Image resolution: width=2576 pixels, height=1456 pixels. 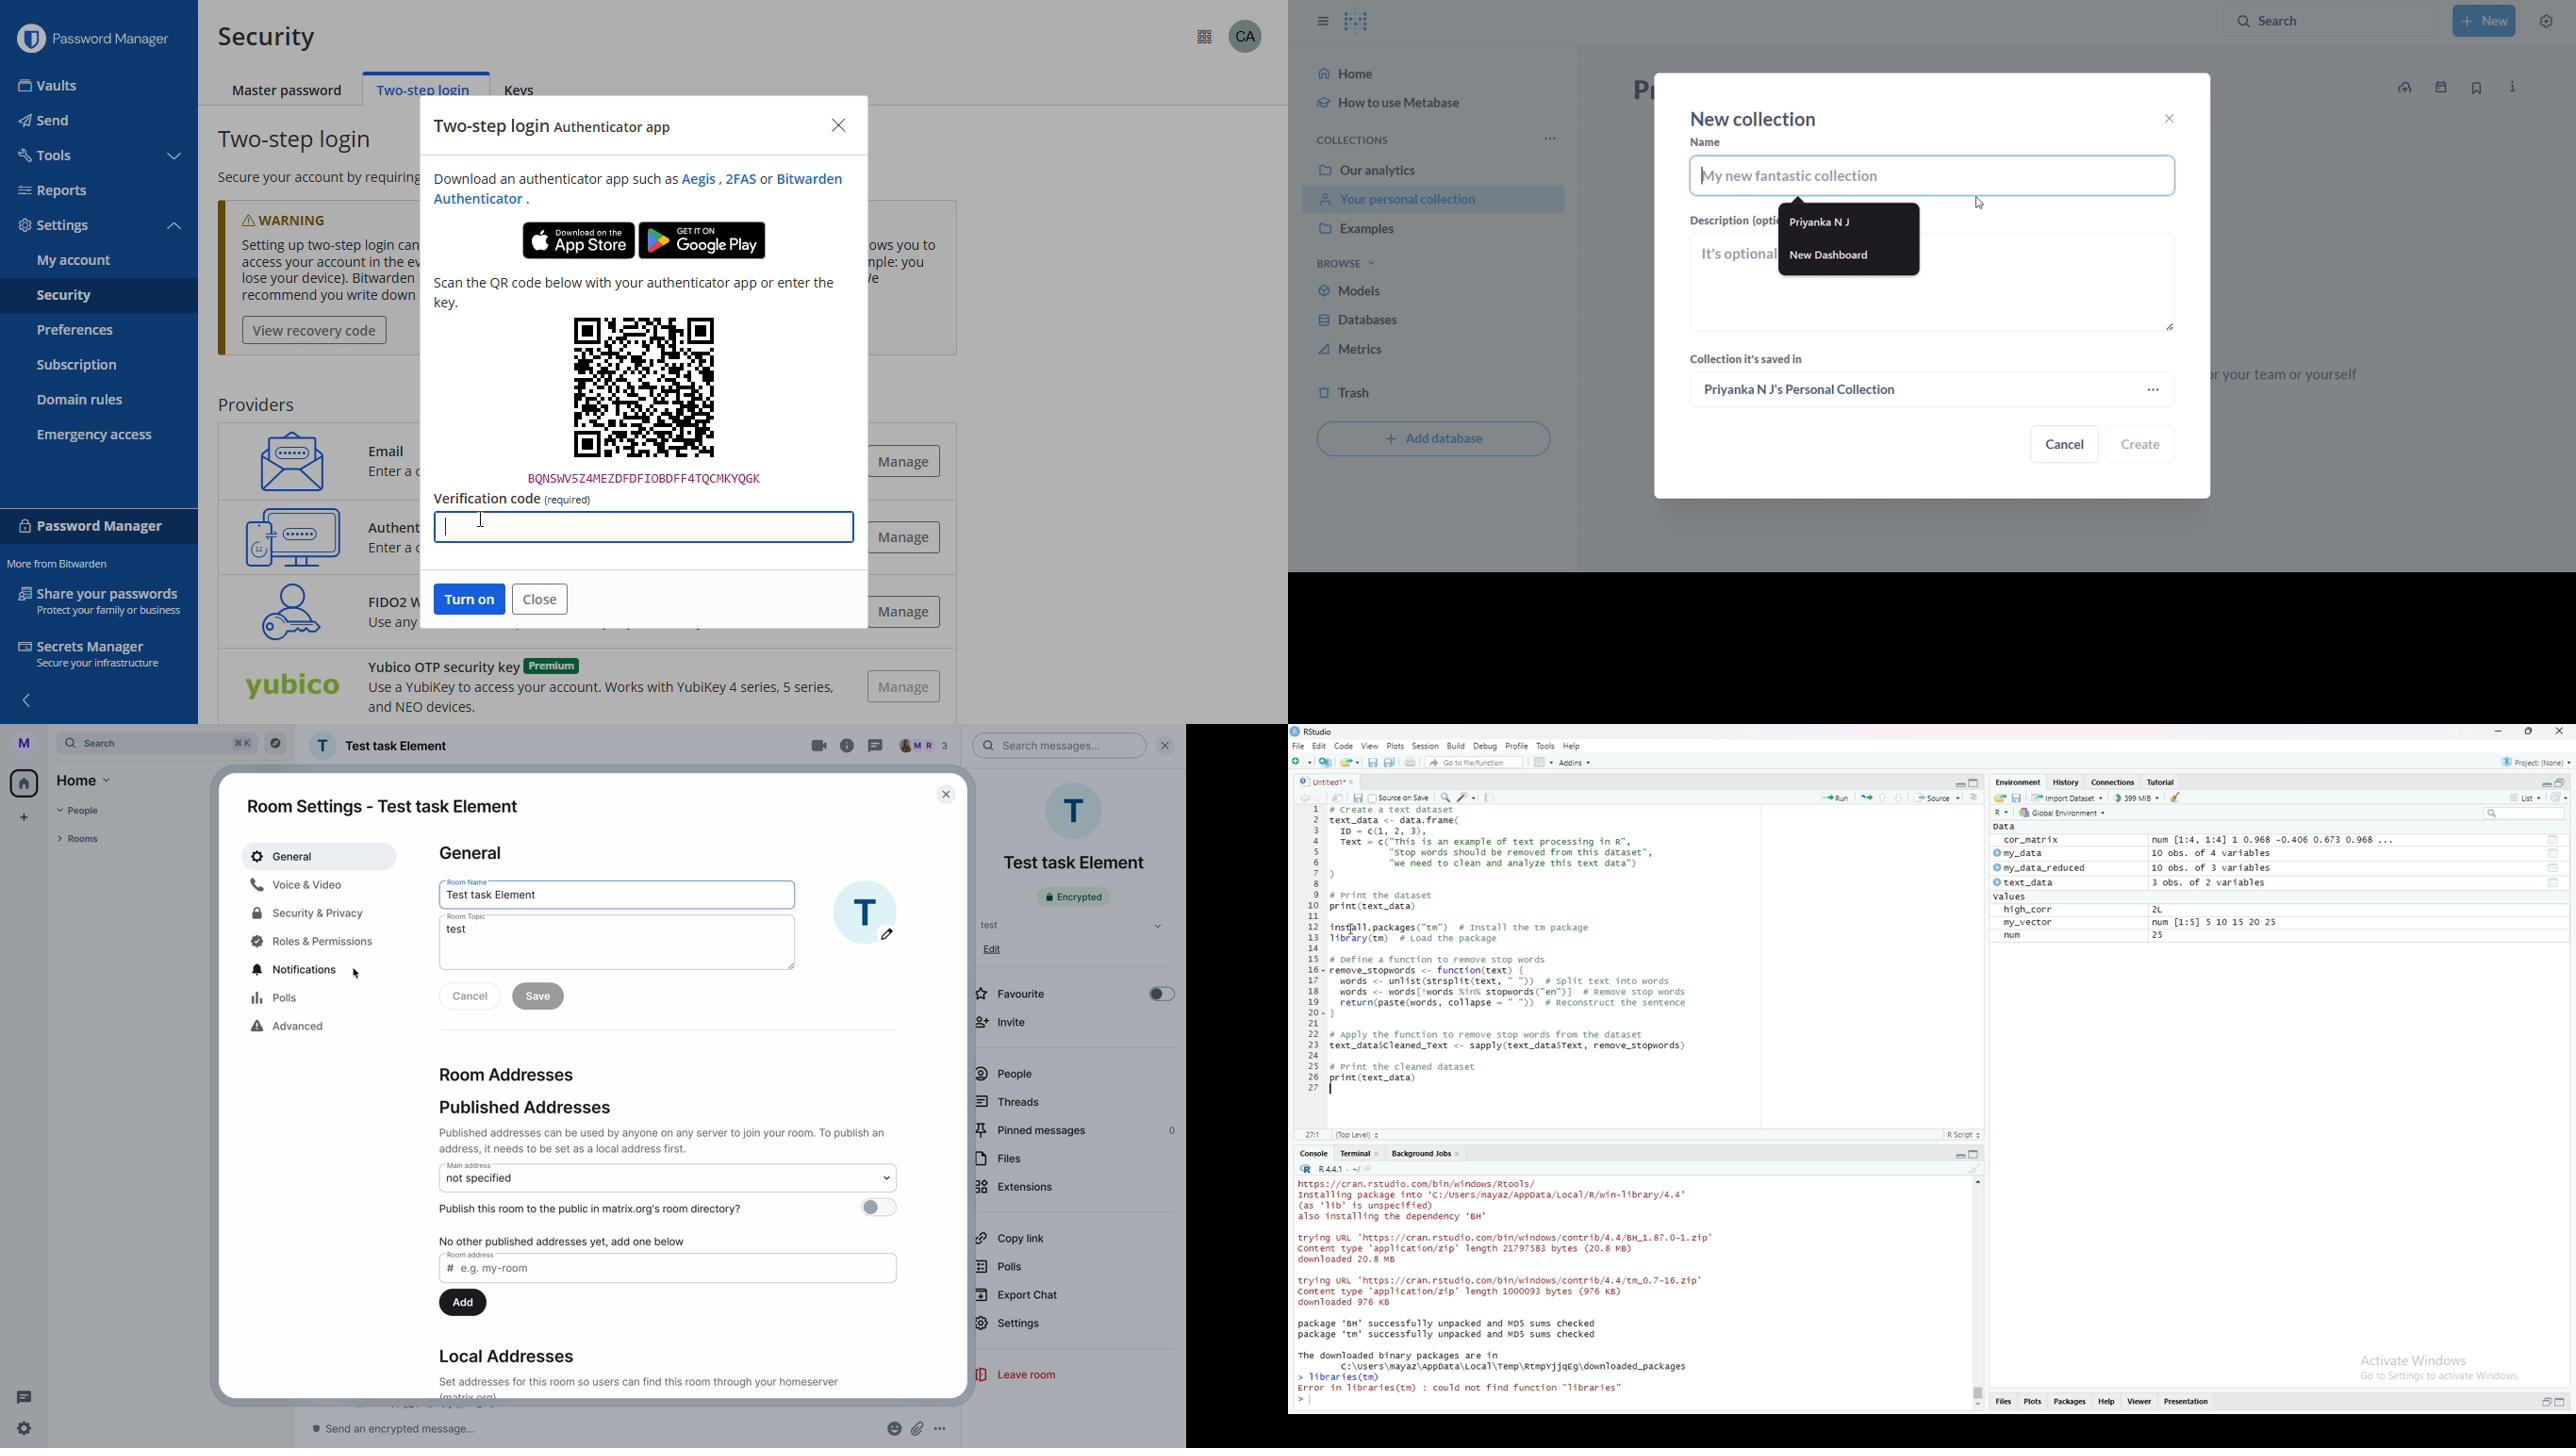 What do you see at coordinates (1371, 1170) in the screenshot?
I see `view the current working directory` at bounding box center [1371, 1170].